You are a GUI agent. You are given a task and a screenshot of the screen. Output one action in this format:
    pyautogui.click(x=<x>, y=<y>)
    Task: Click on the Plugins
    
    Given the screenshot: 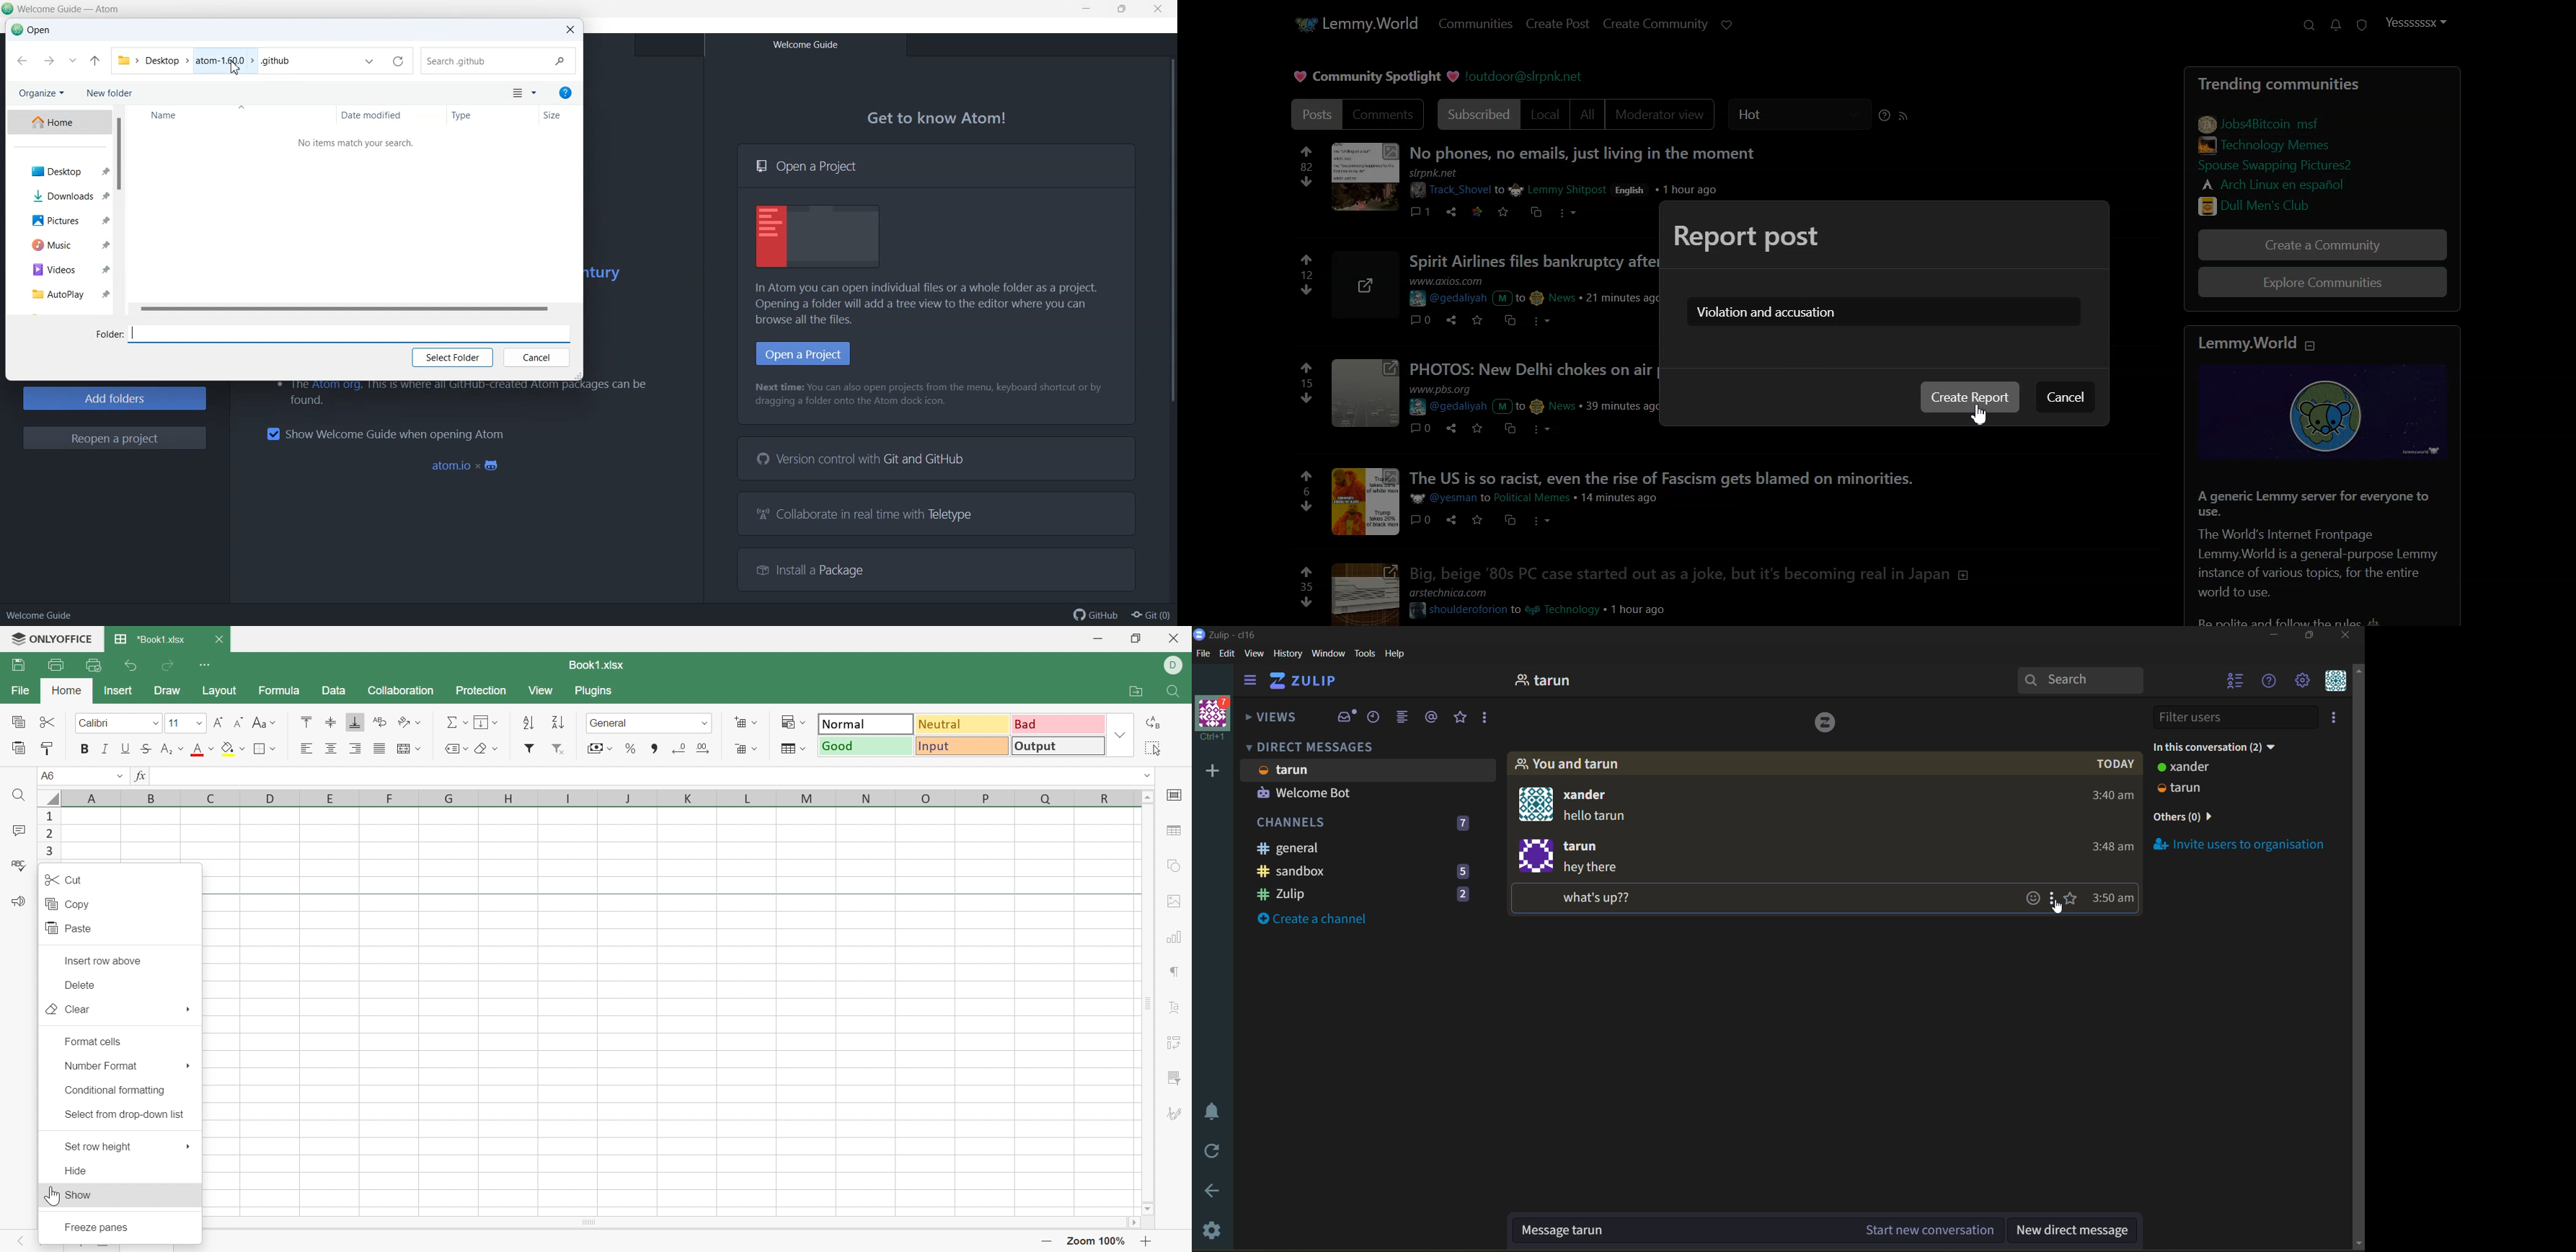 What is the action you would take?
    pyautogui.click(x=593, y=690)
    